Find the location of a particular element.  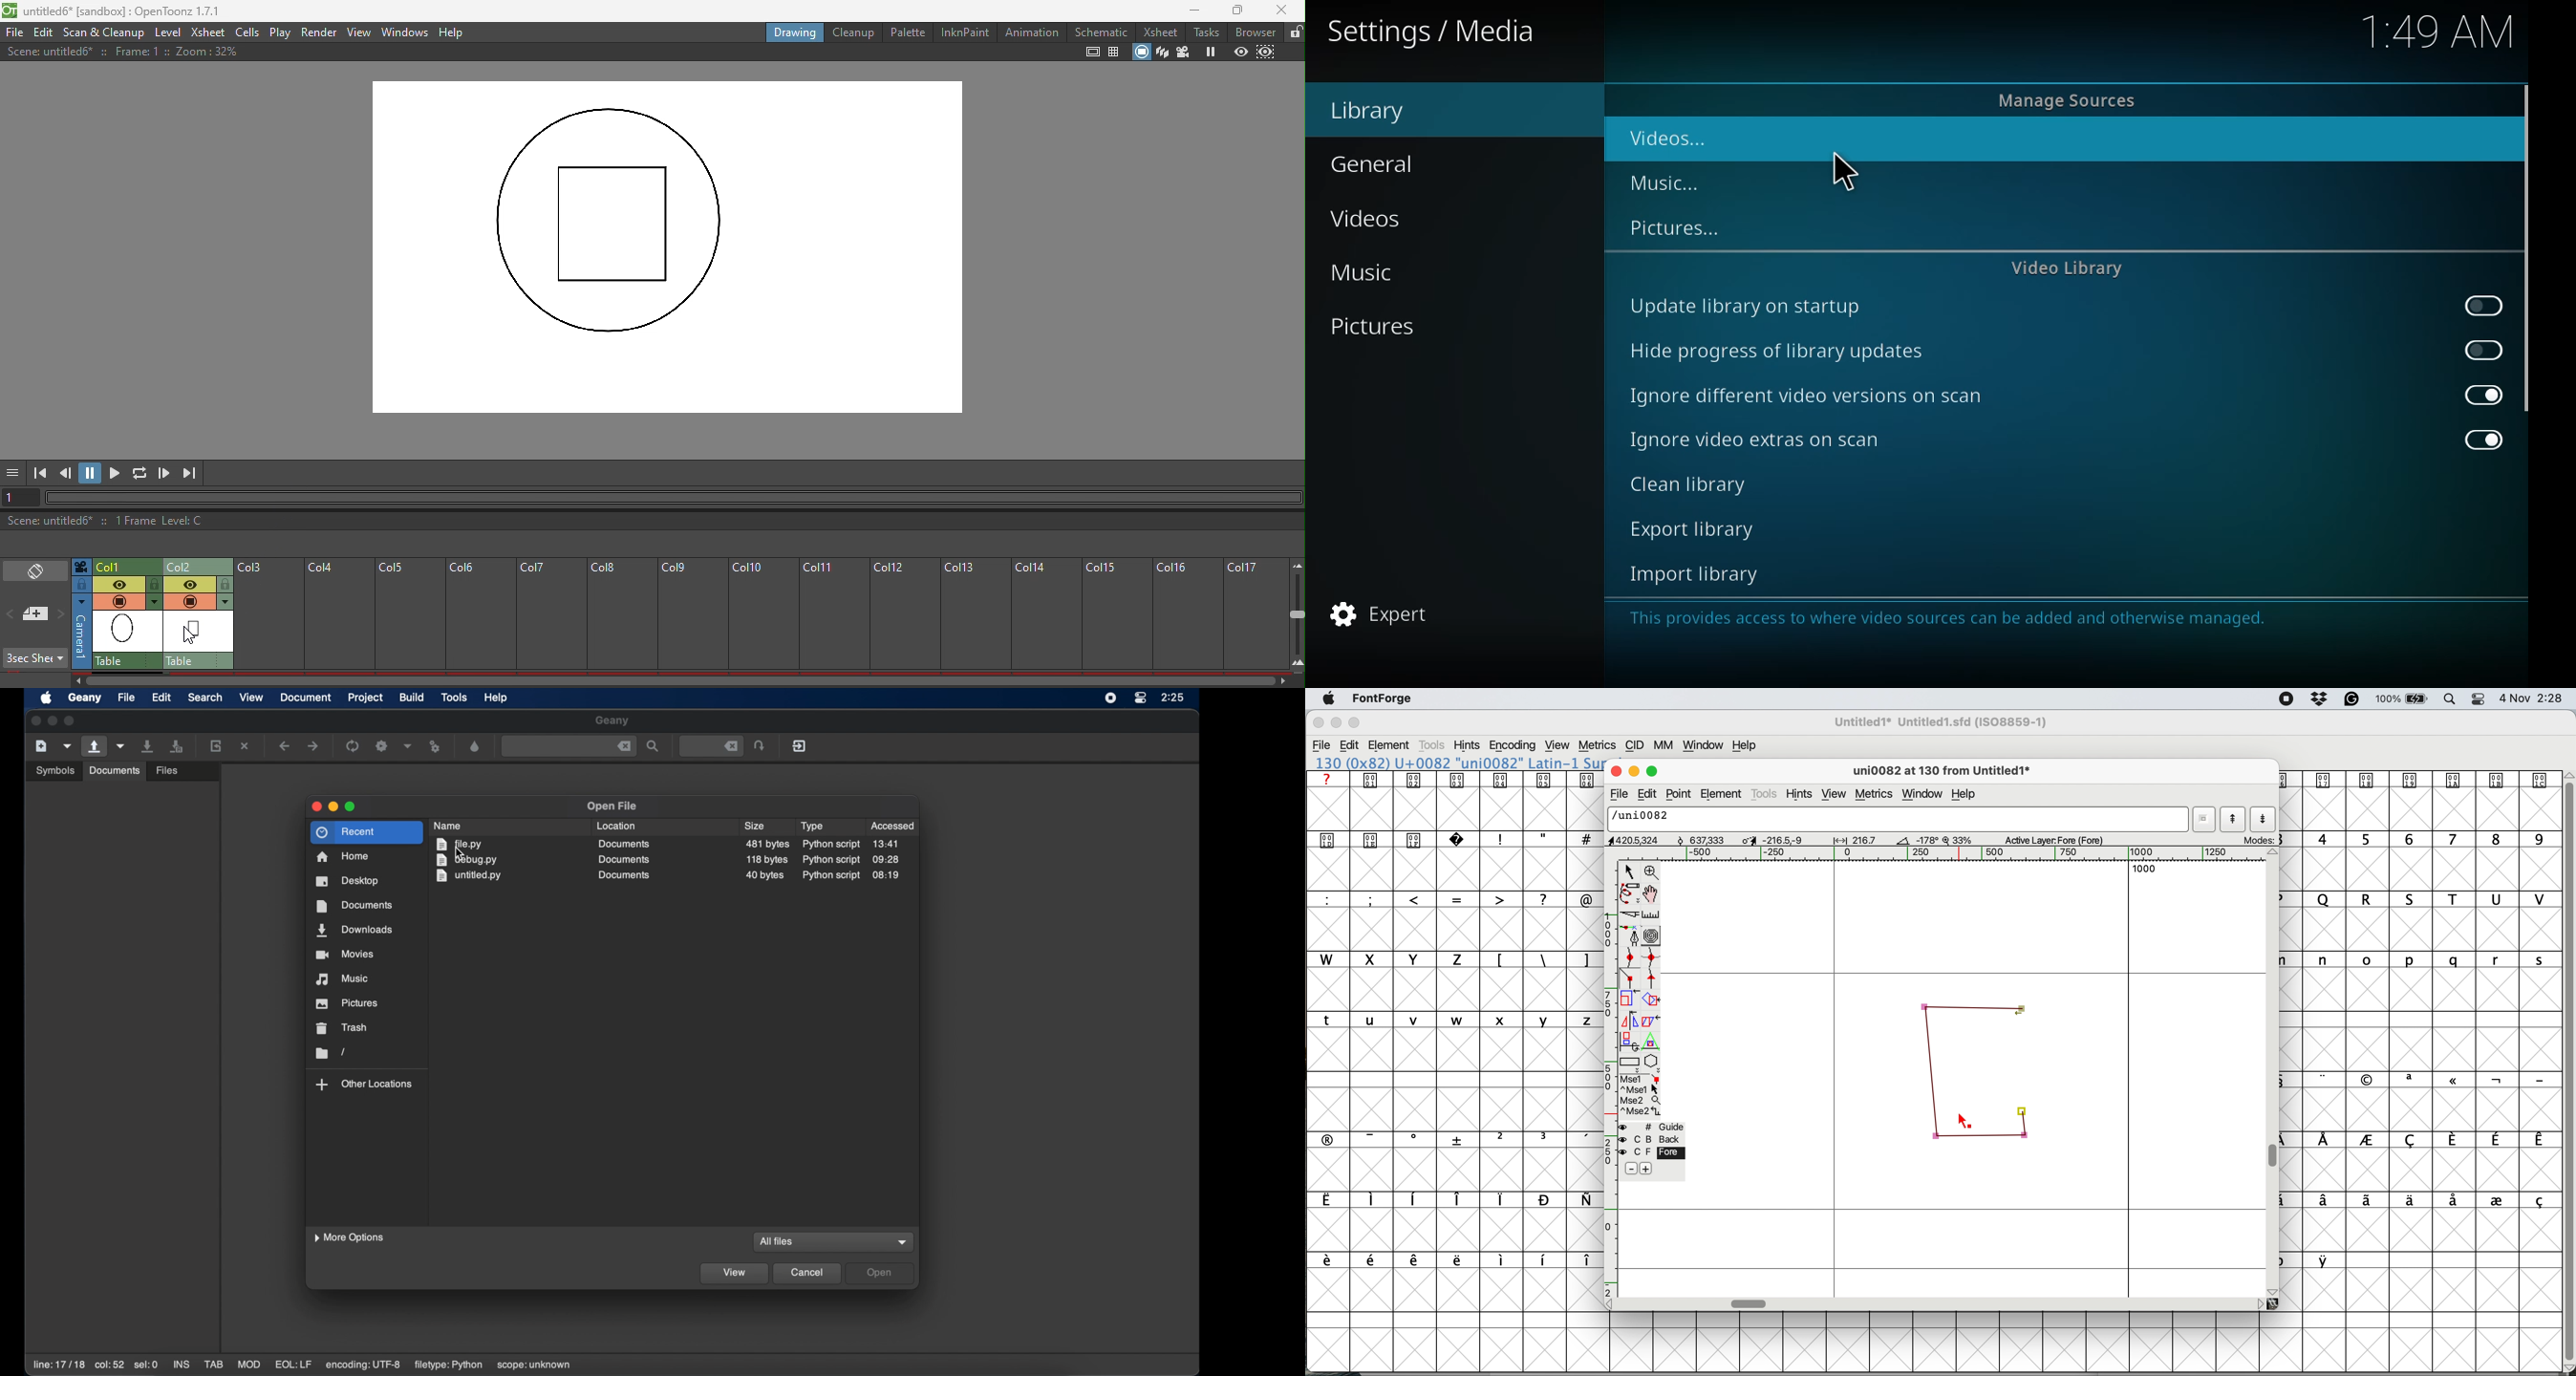

measure distance between two points is located at coordinates (1652, 917).